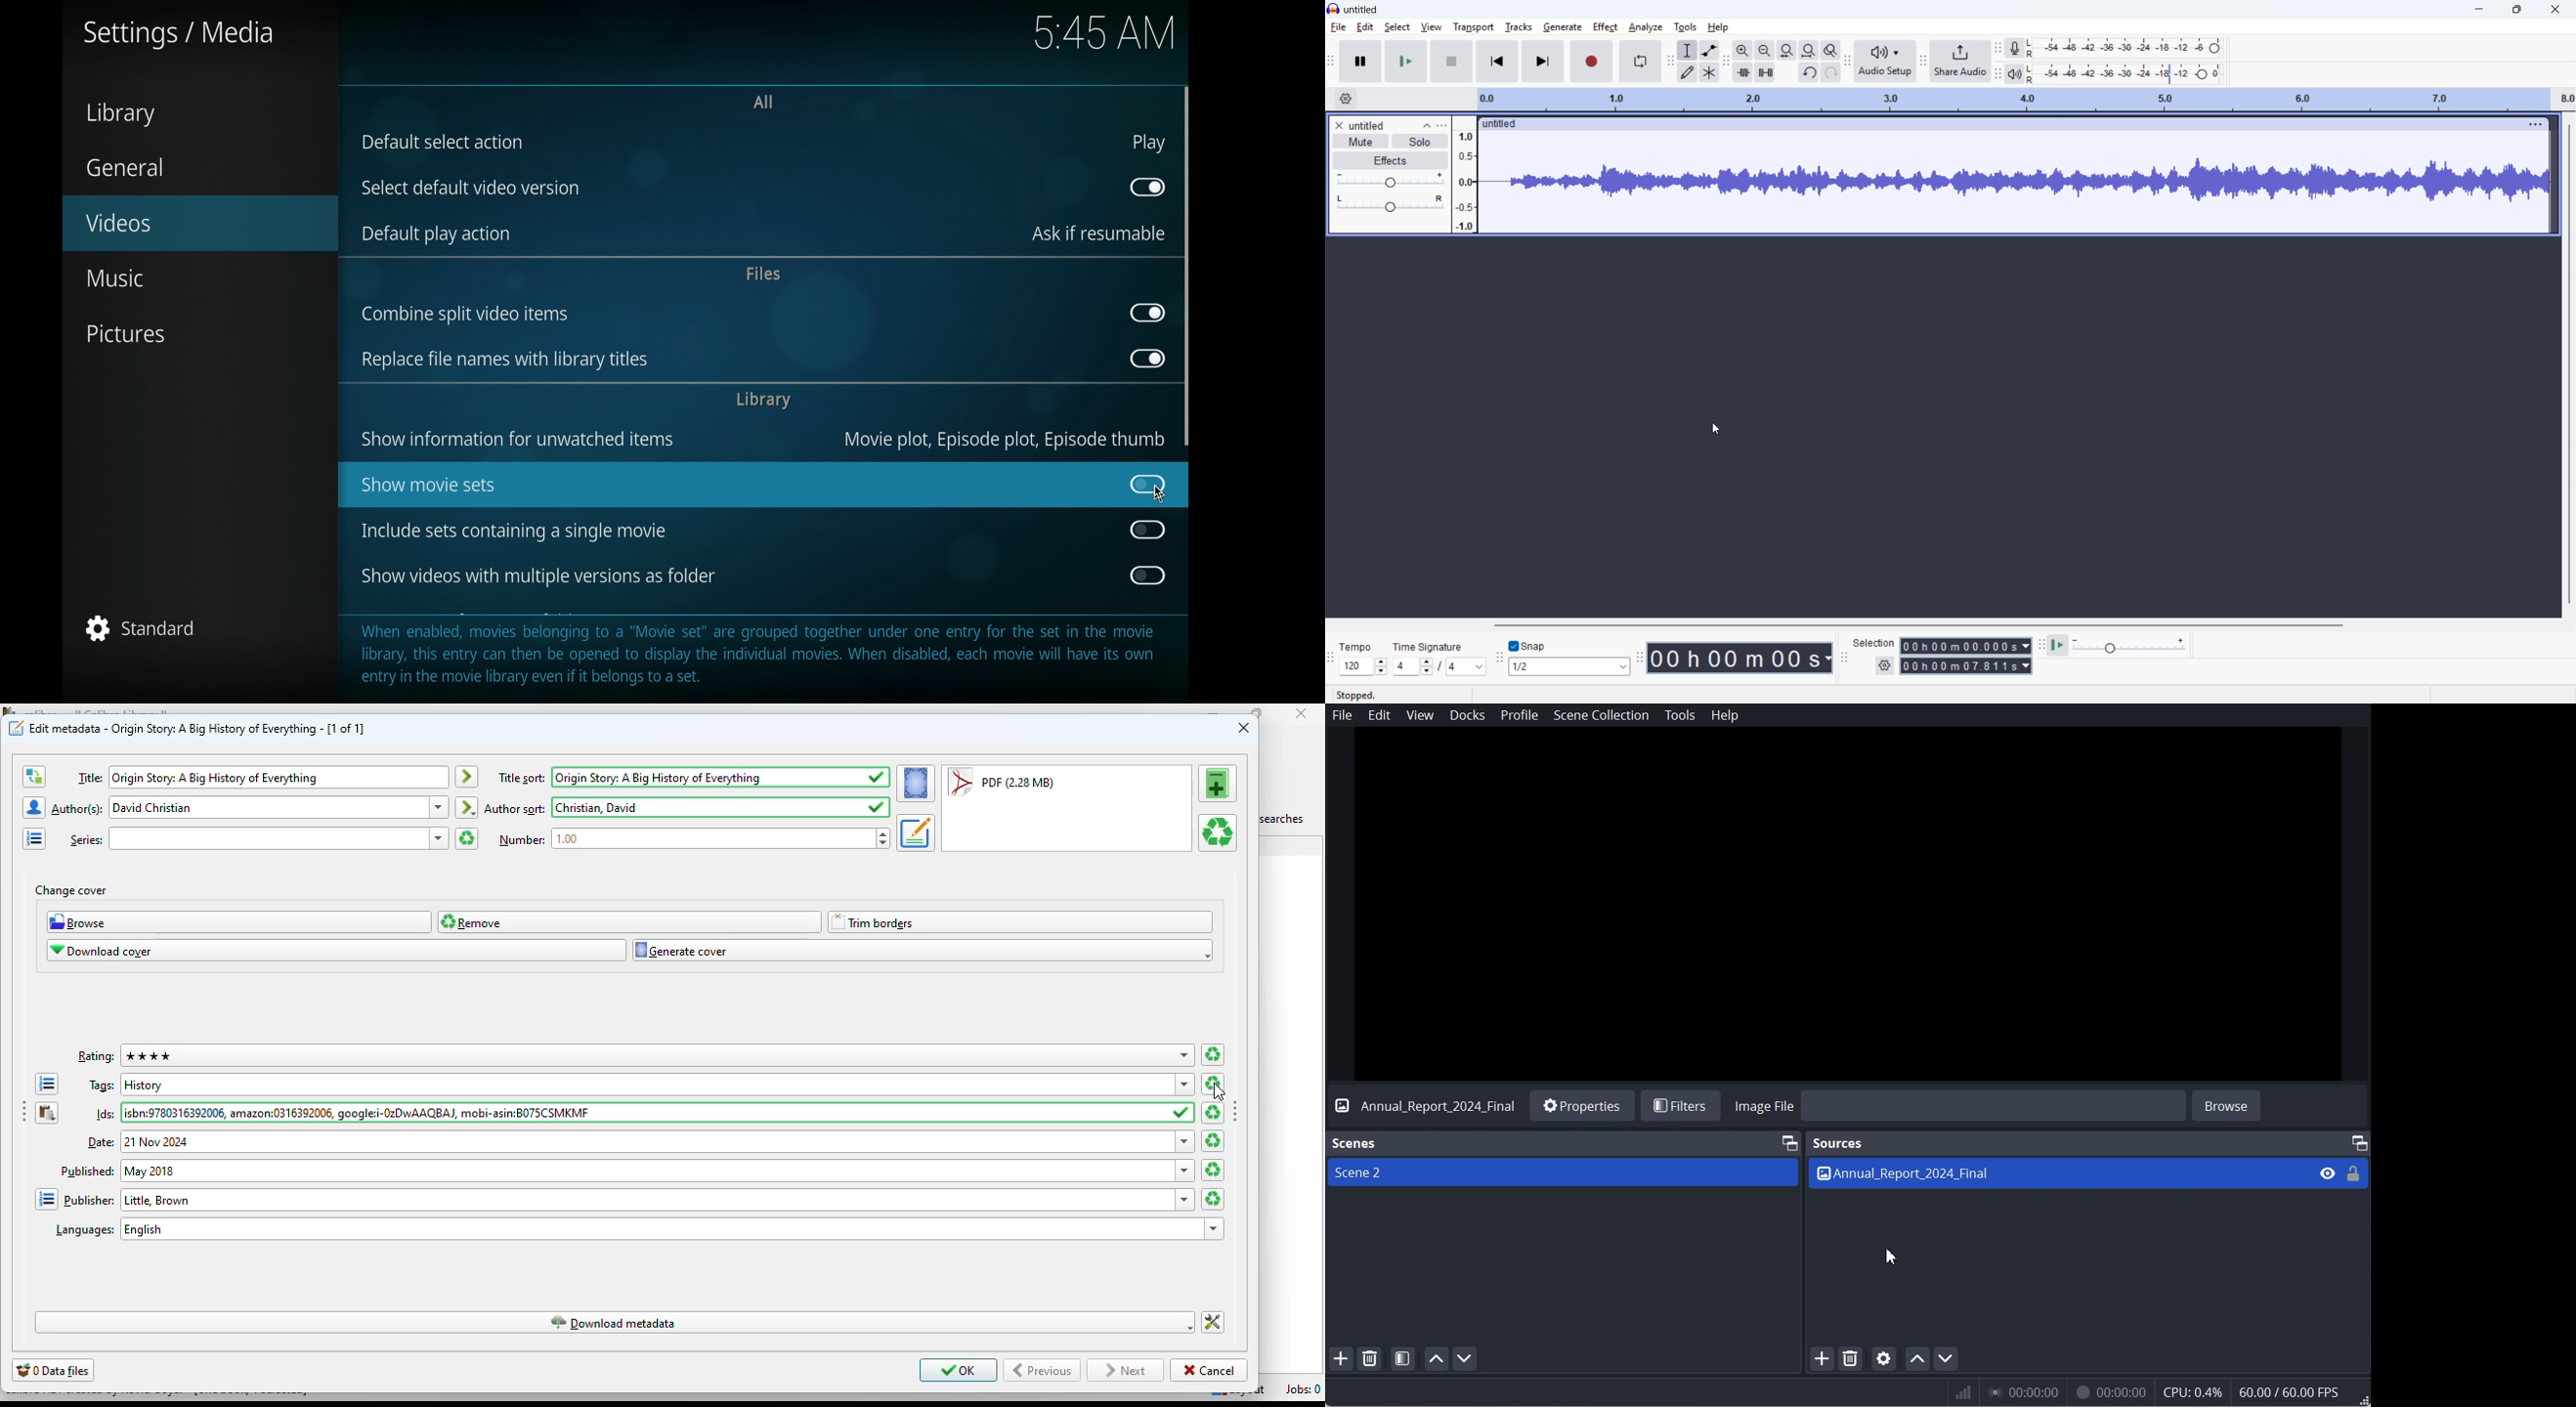 This screenshot has height=1428, width=2576. What do you see at coordinates (1146, 358) in the screenshot?
I see `toggle button` at bounding box center [1146, 358].